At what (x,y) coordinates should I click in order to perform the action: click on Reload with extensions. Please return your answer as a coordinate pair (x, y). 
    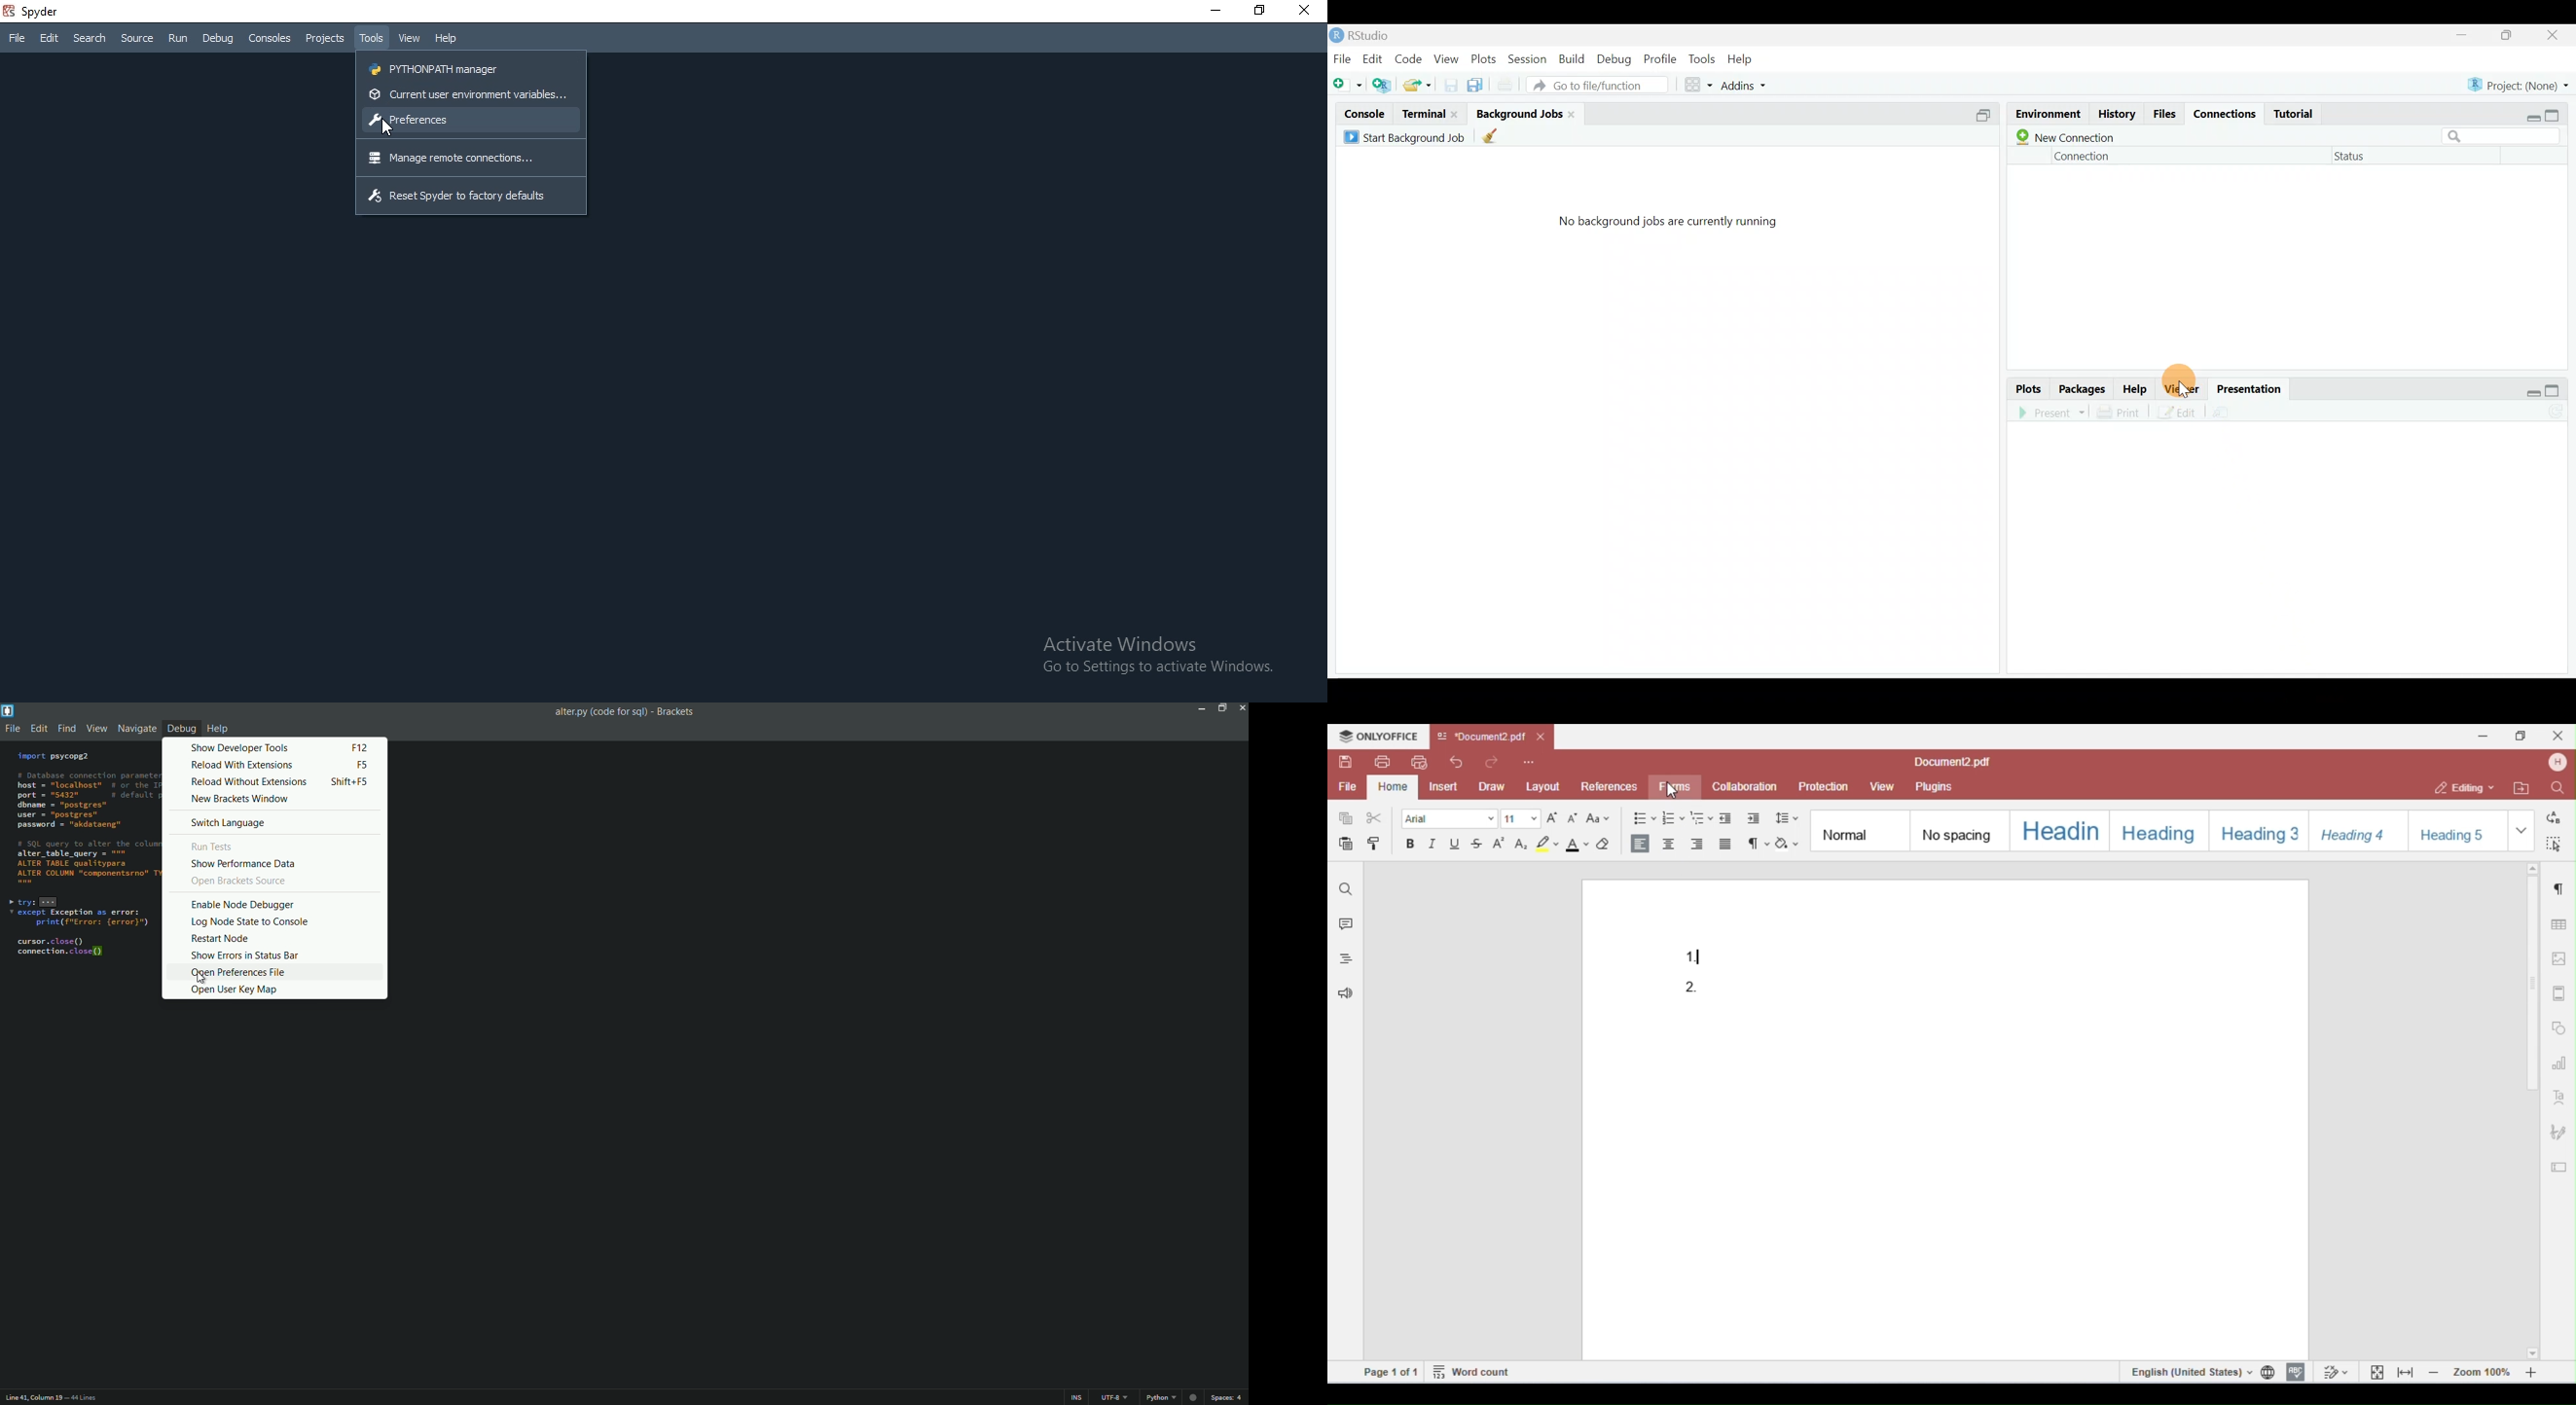
    Looking at the image, I should click on (269, 766).